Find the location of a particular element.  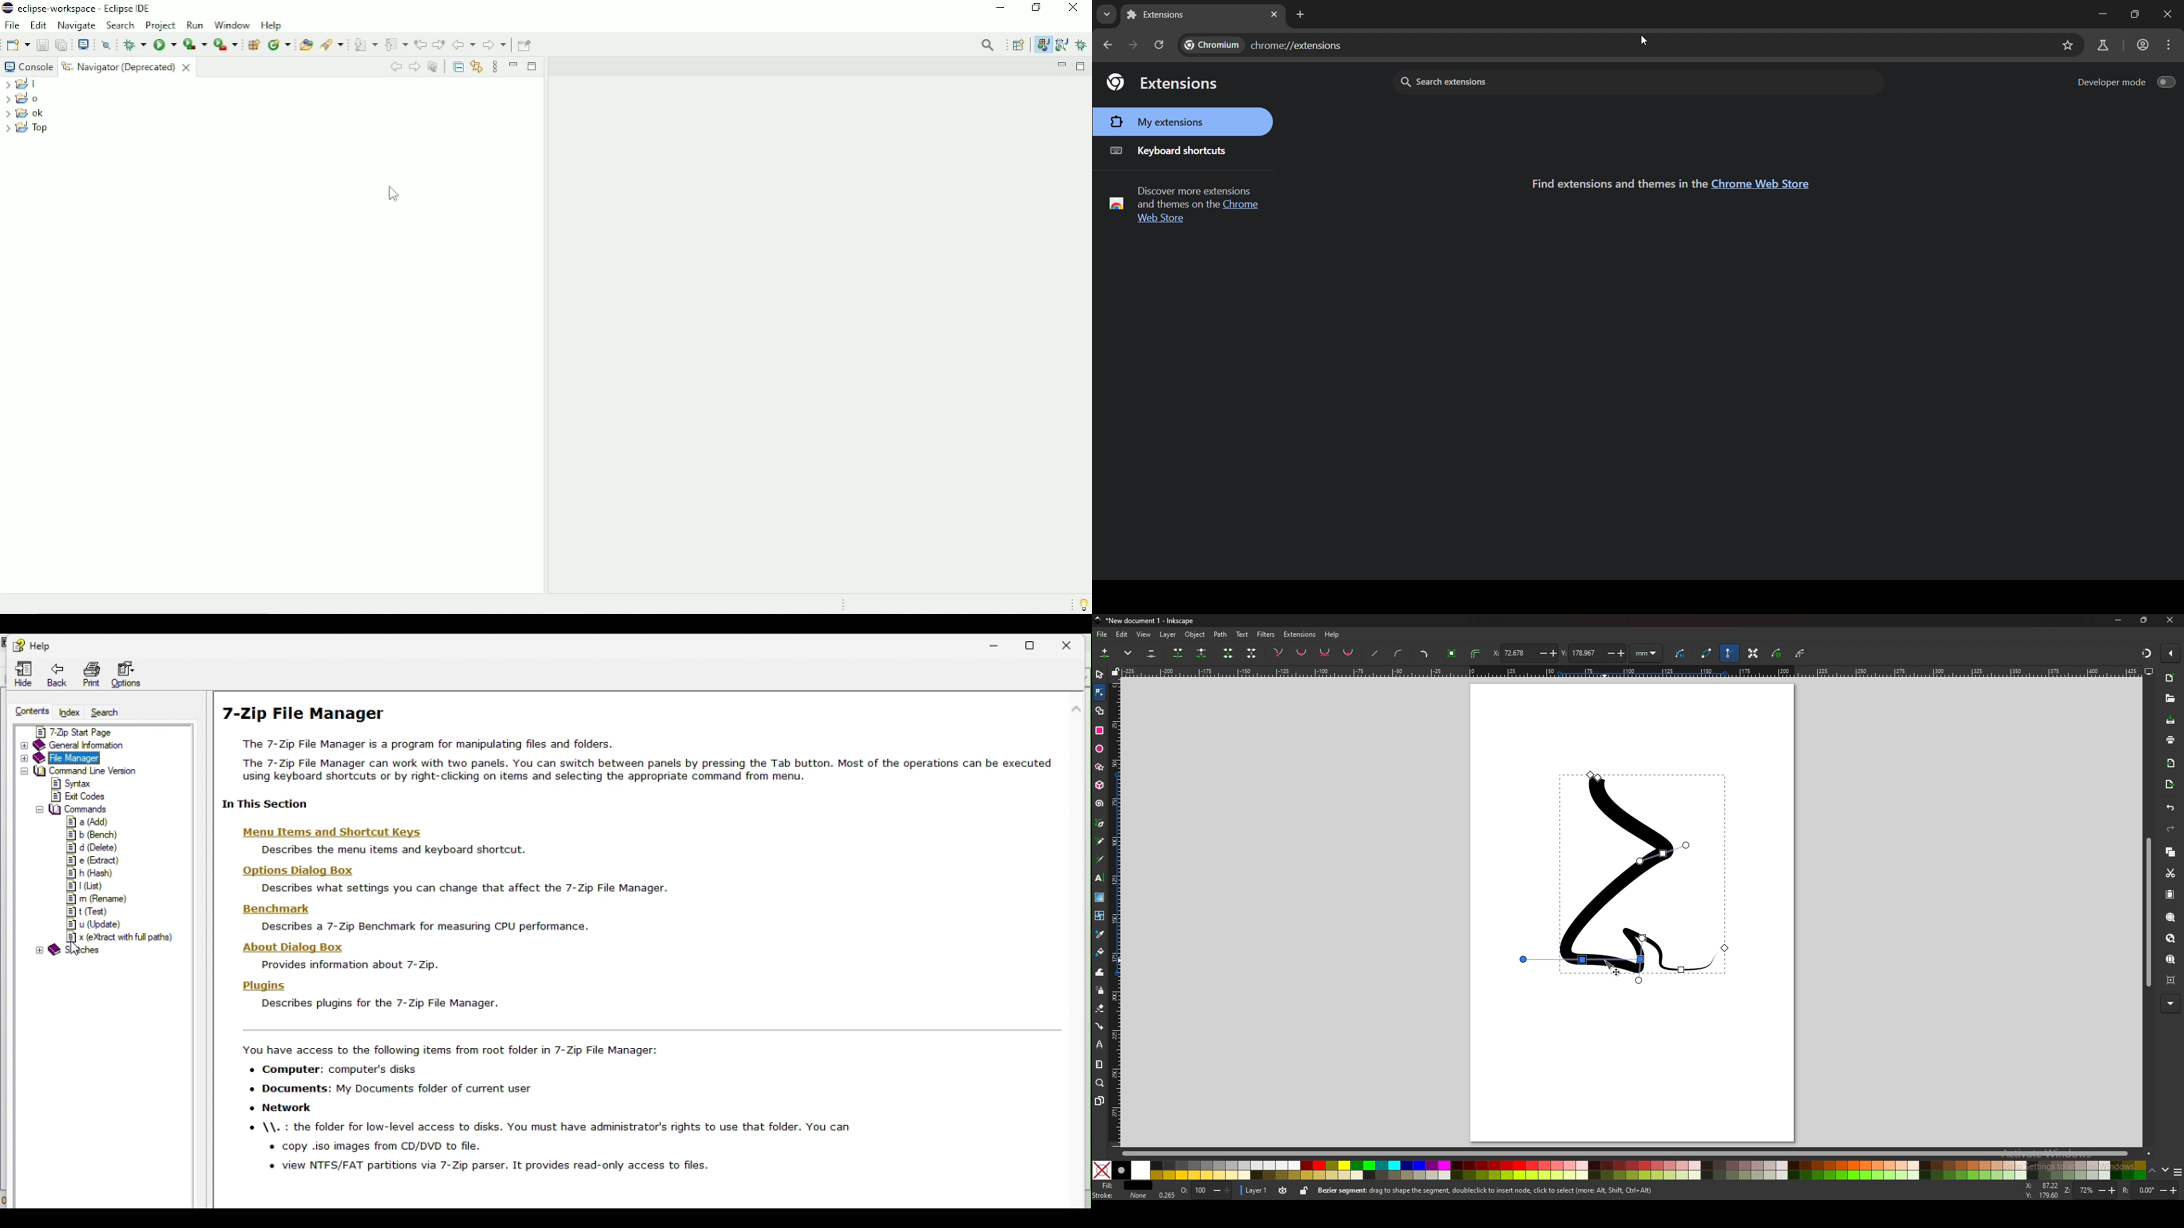

snapper is located at coordinates (2146, 653).